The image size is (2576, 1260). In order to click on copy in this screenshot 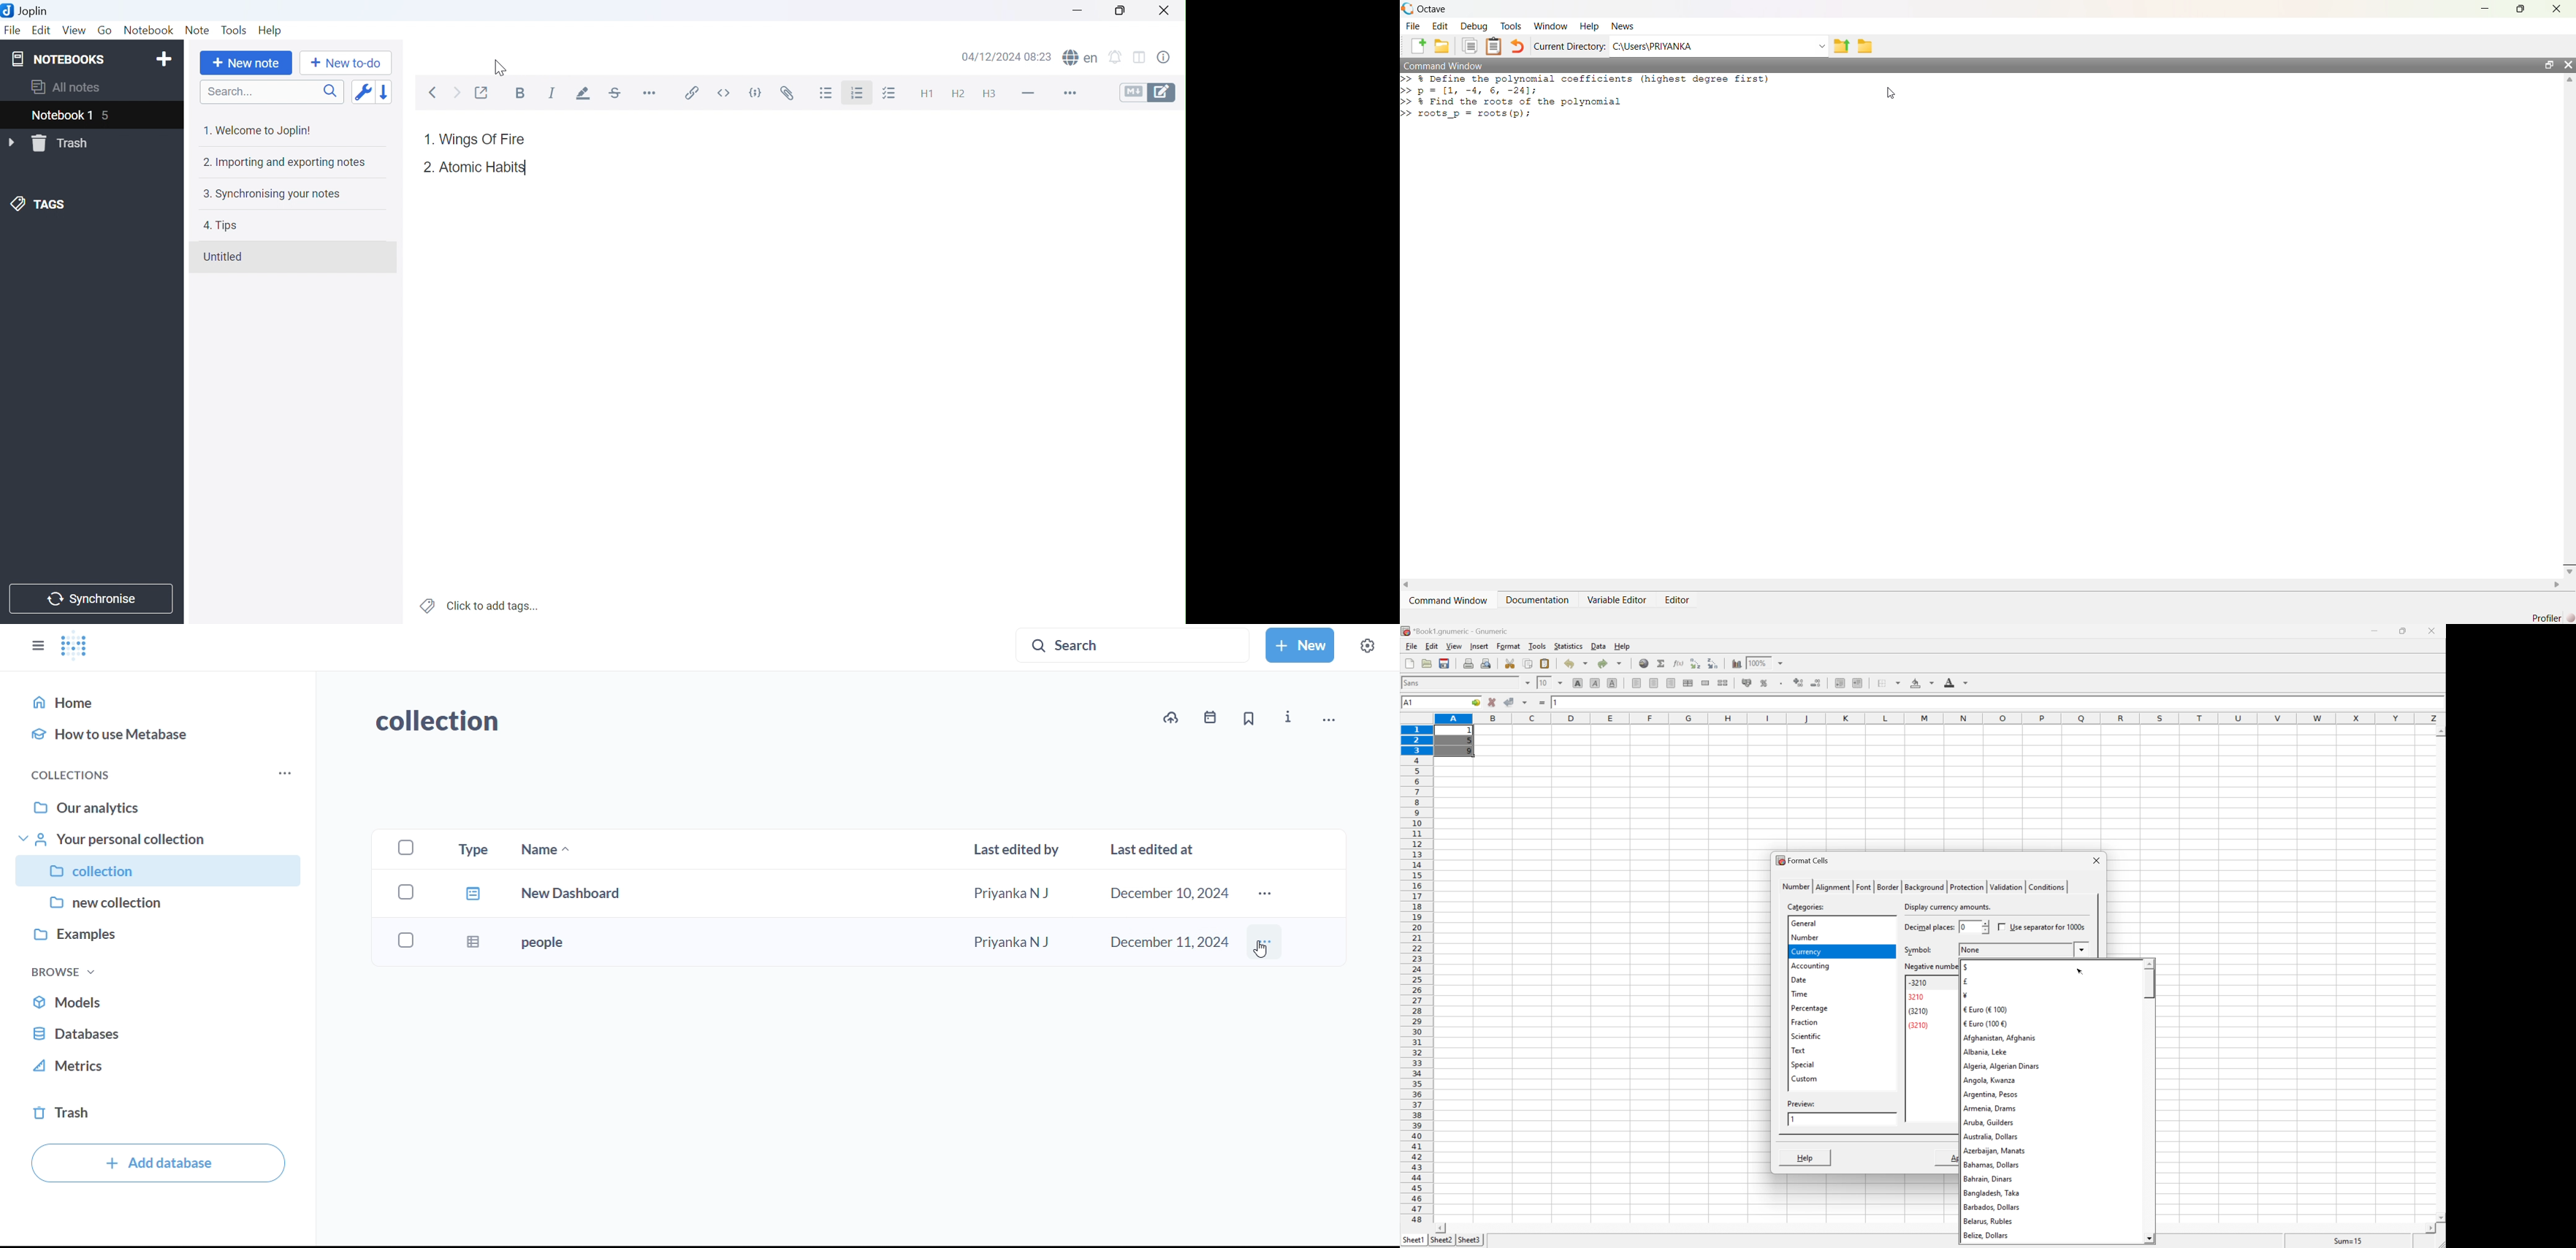, I will do `click(1527, 663)`.